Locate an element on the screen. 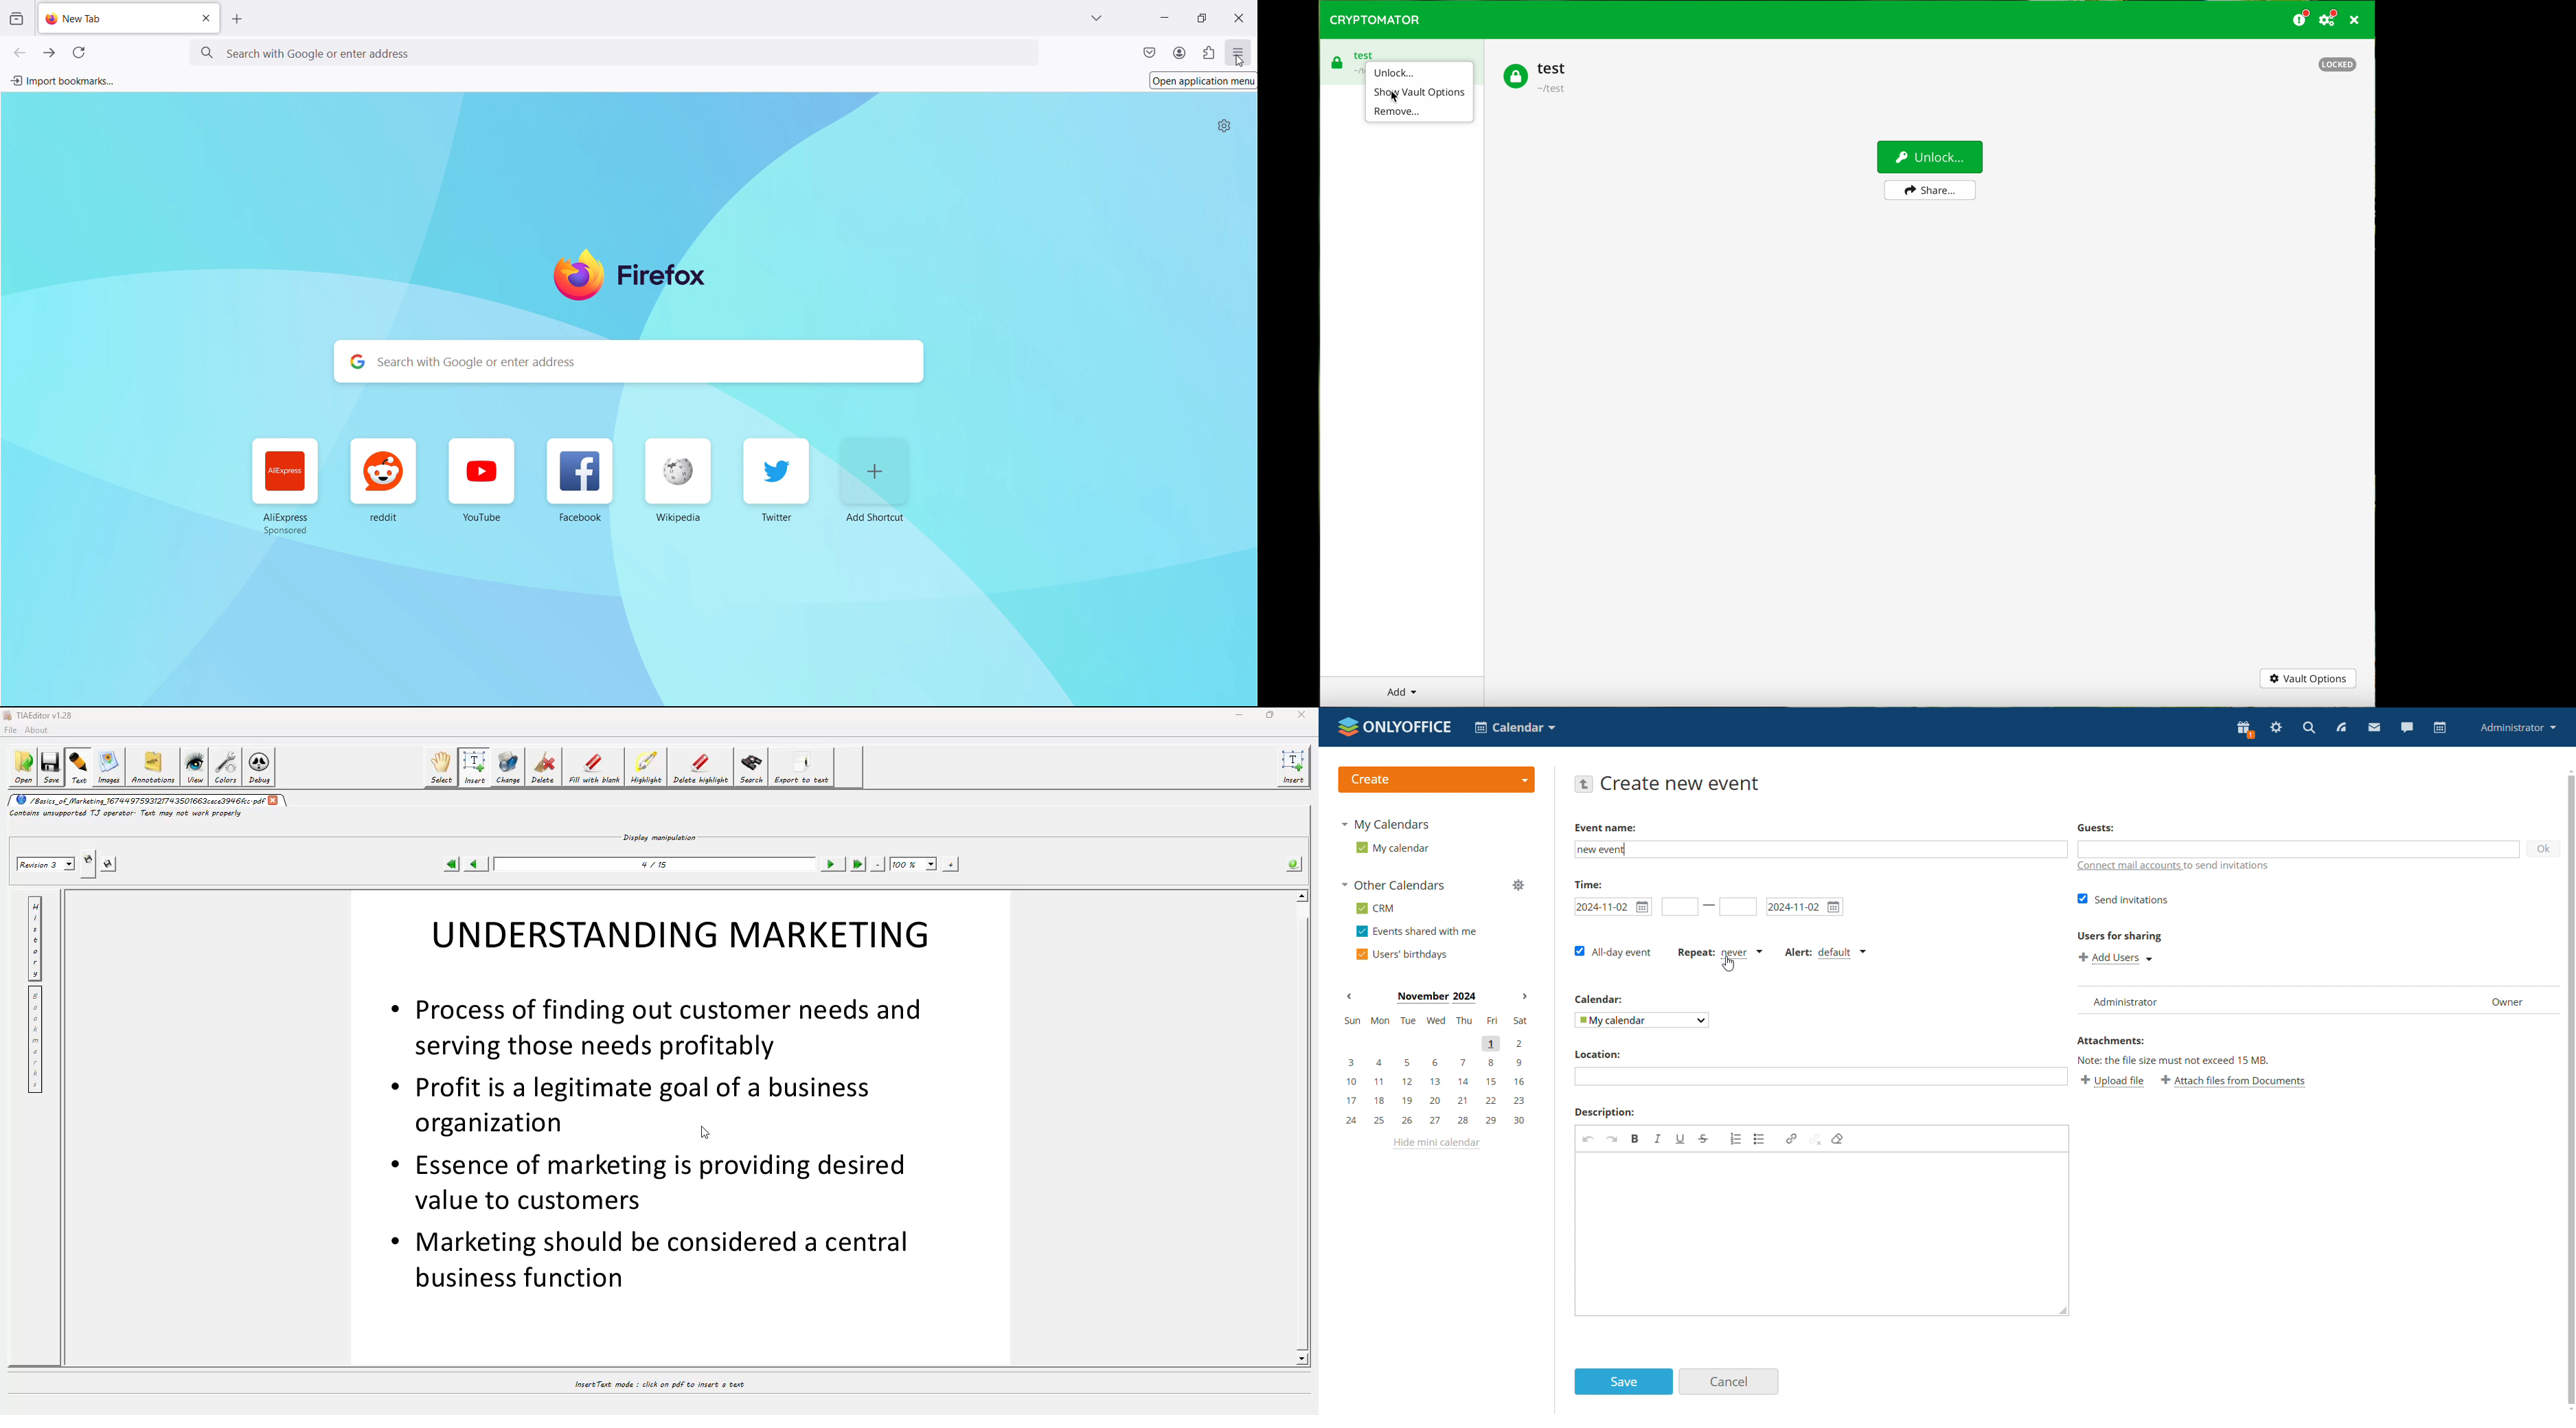 This screenshot has width=2576, height=1428. Open application menu is located at coordinates (1201, 81).